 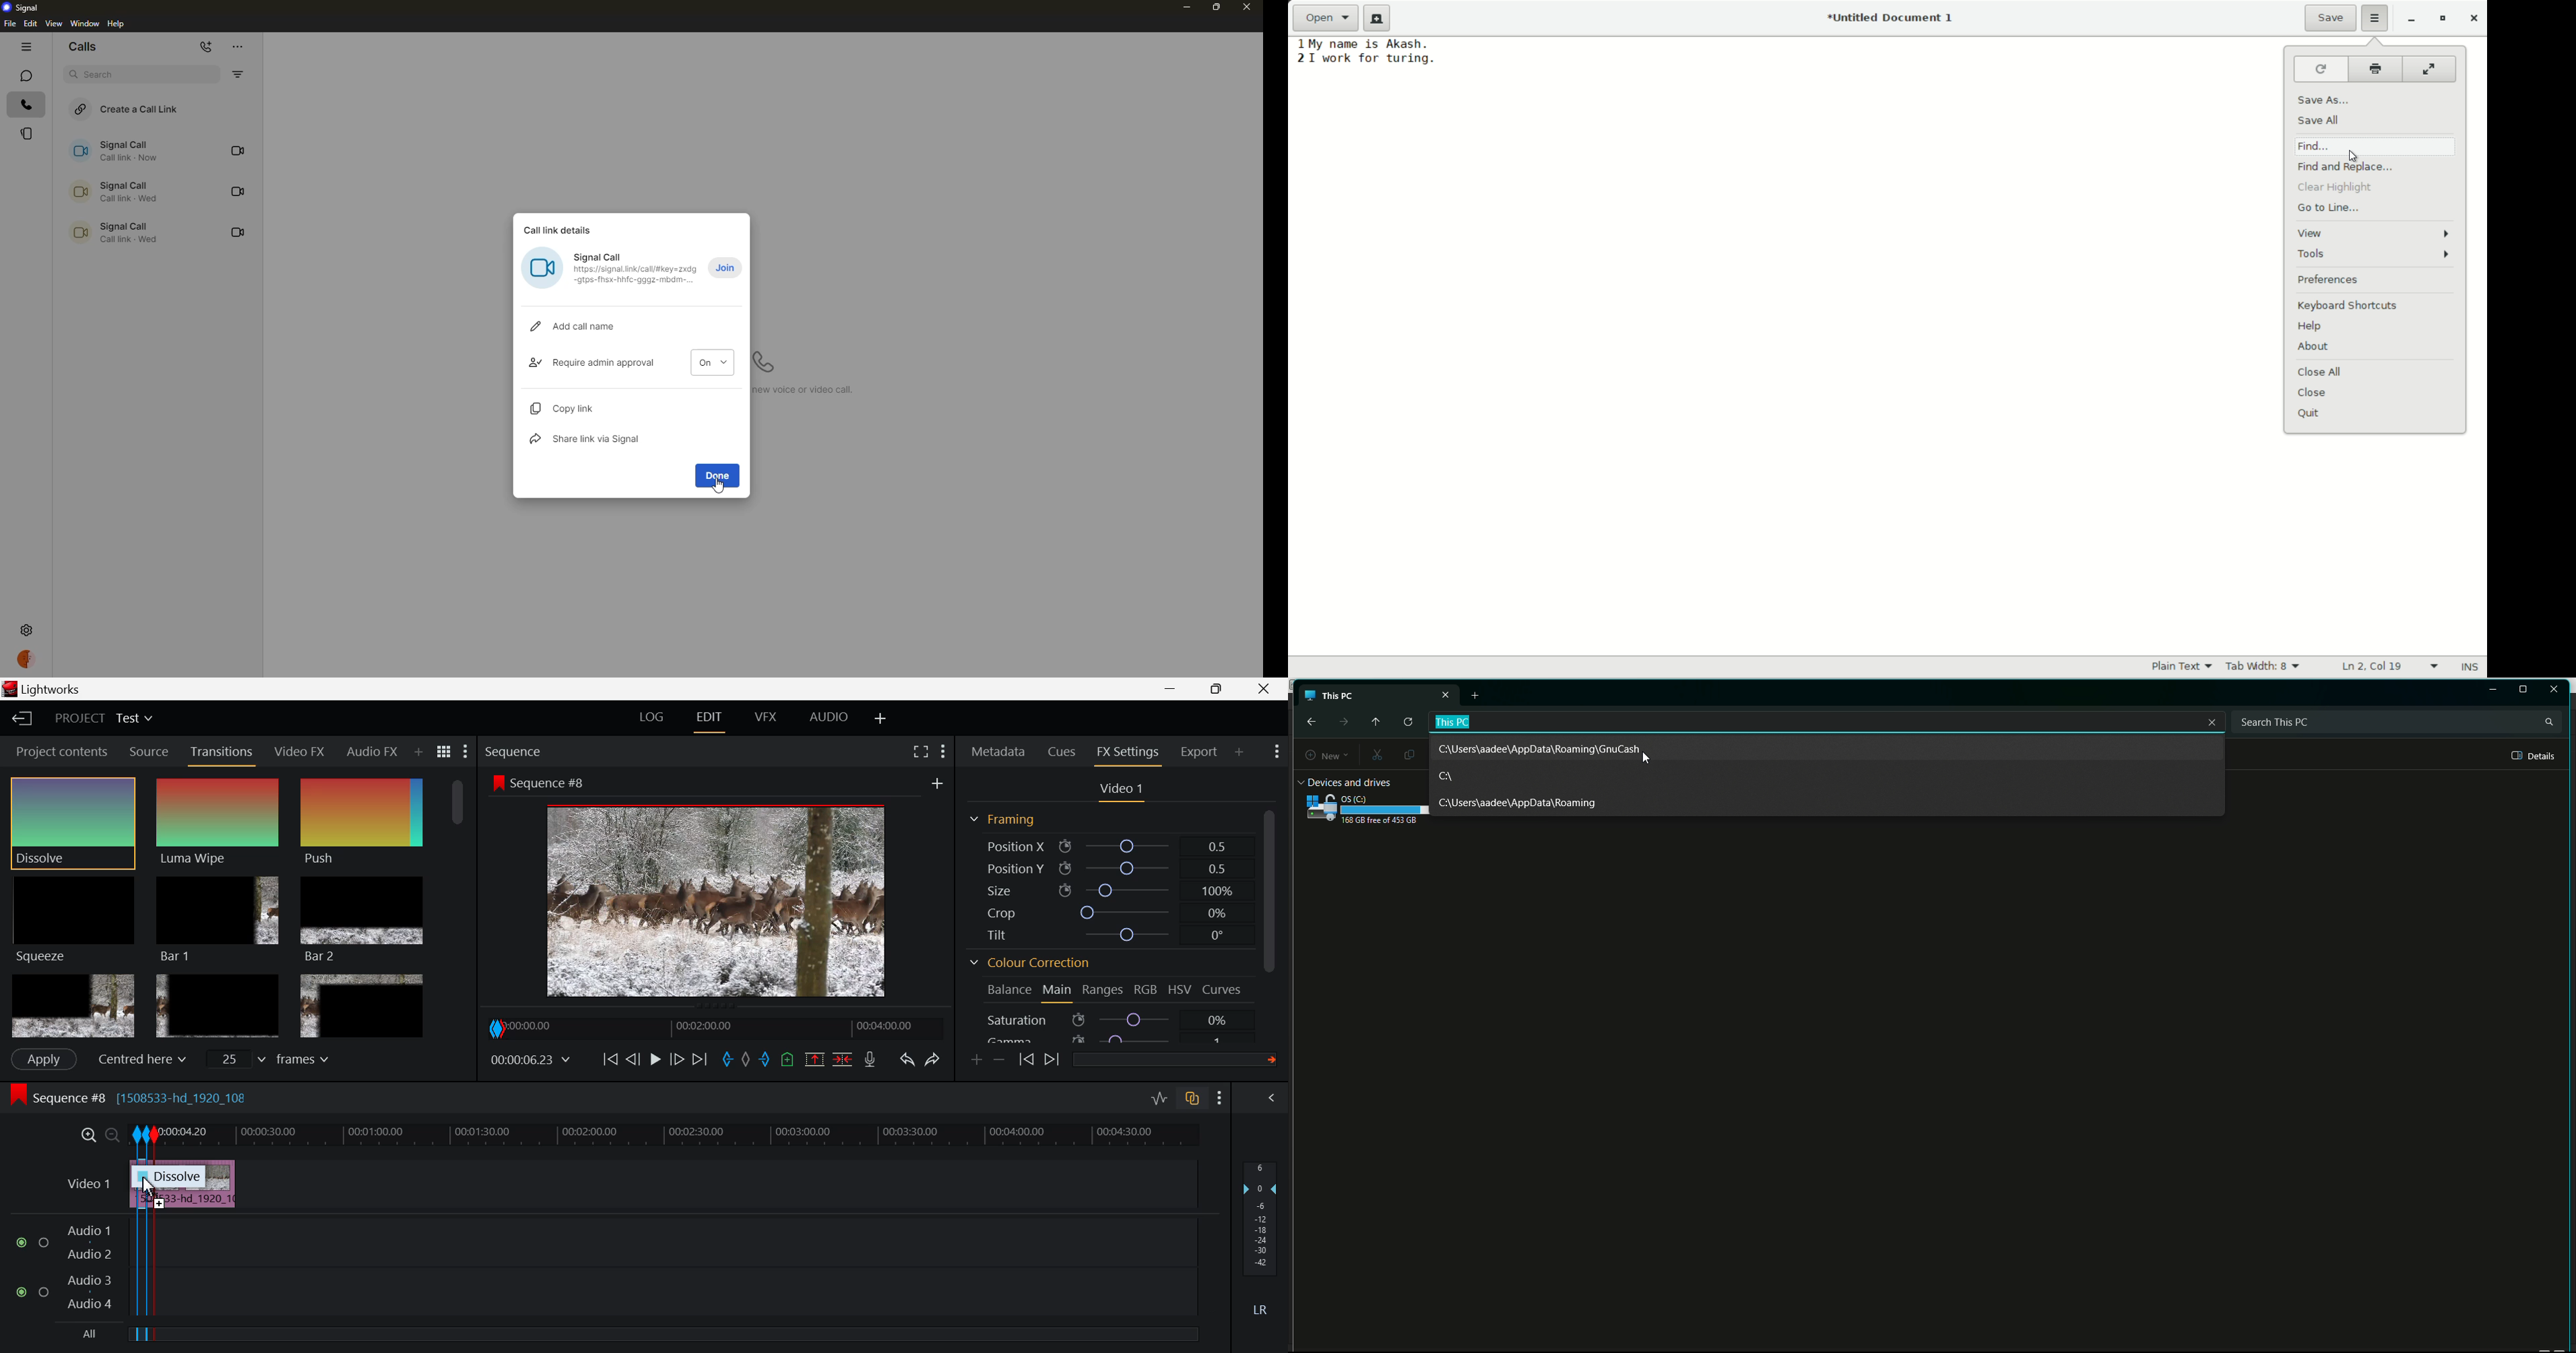 I want to click on create a call link, so click(x=136, y=110).